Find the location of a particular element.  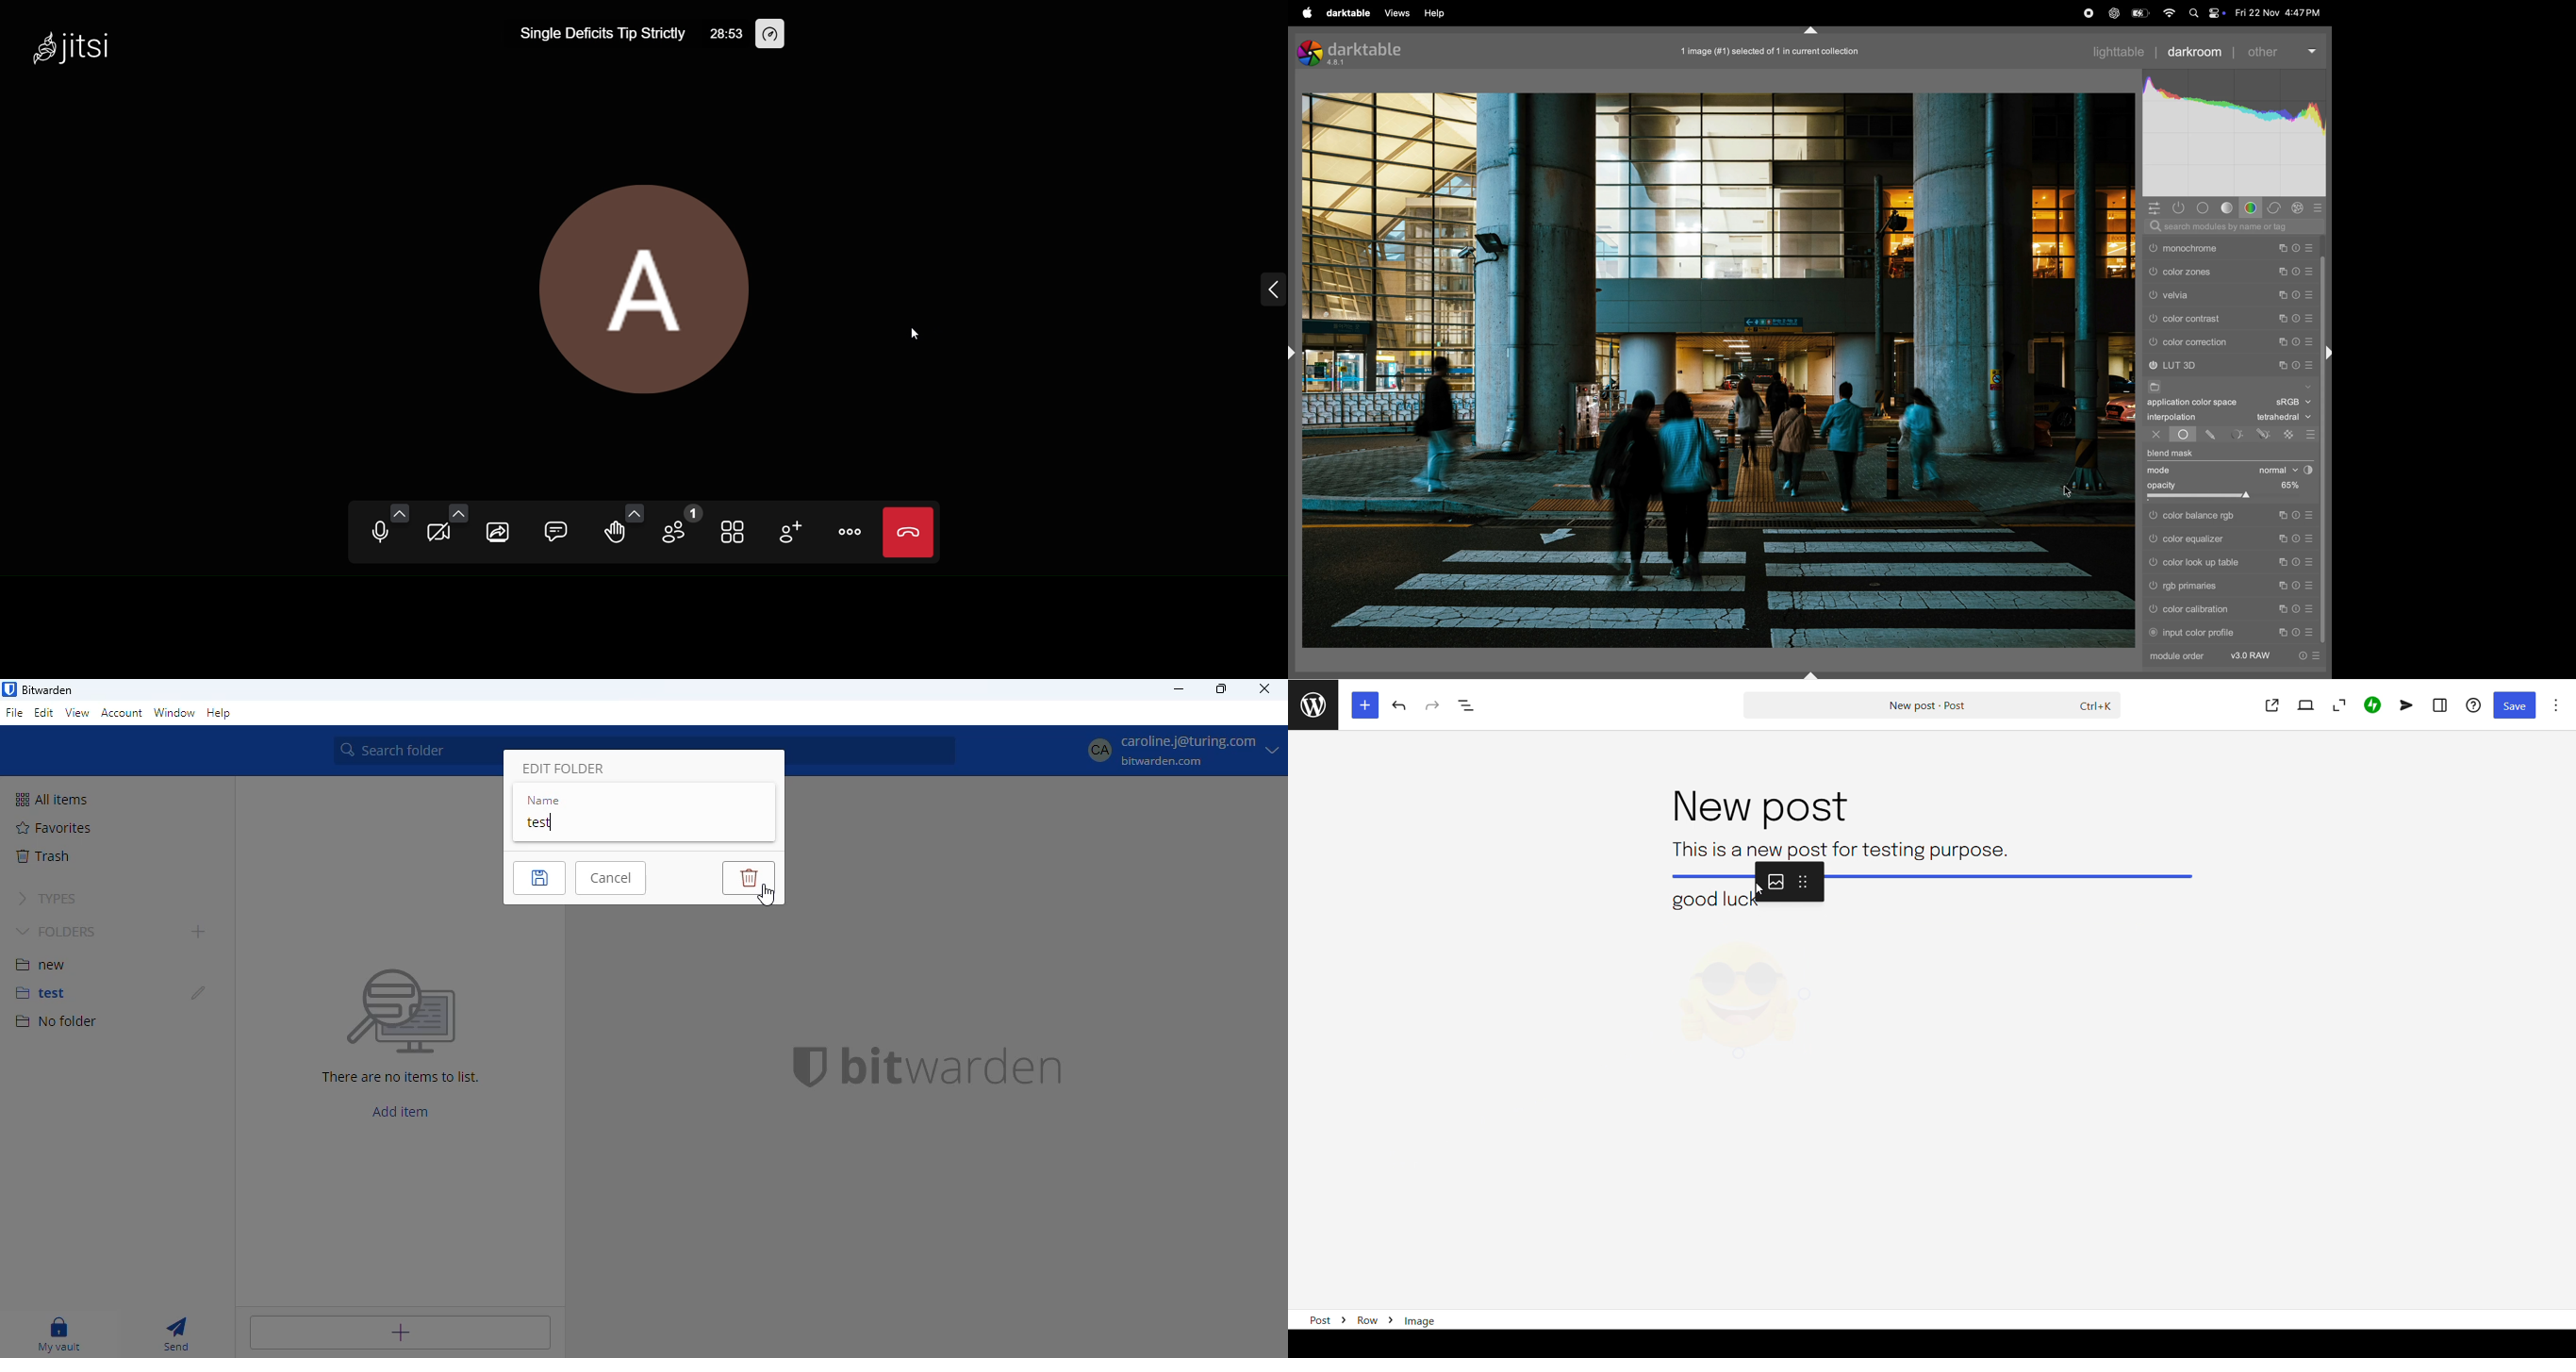

presets is located at coordinates (2320, 208).